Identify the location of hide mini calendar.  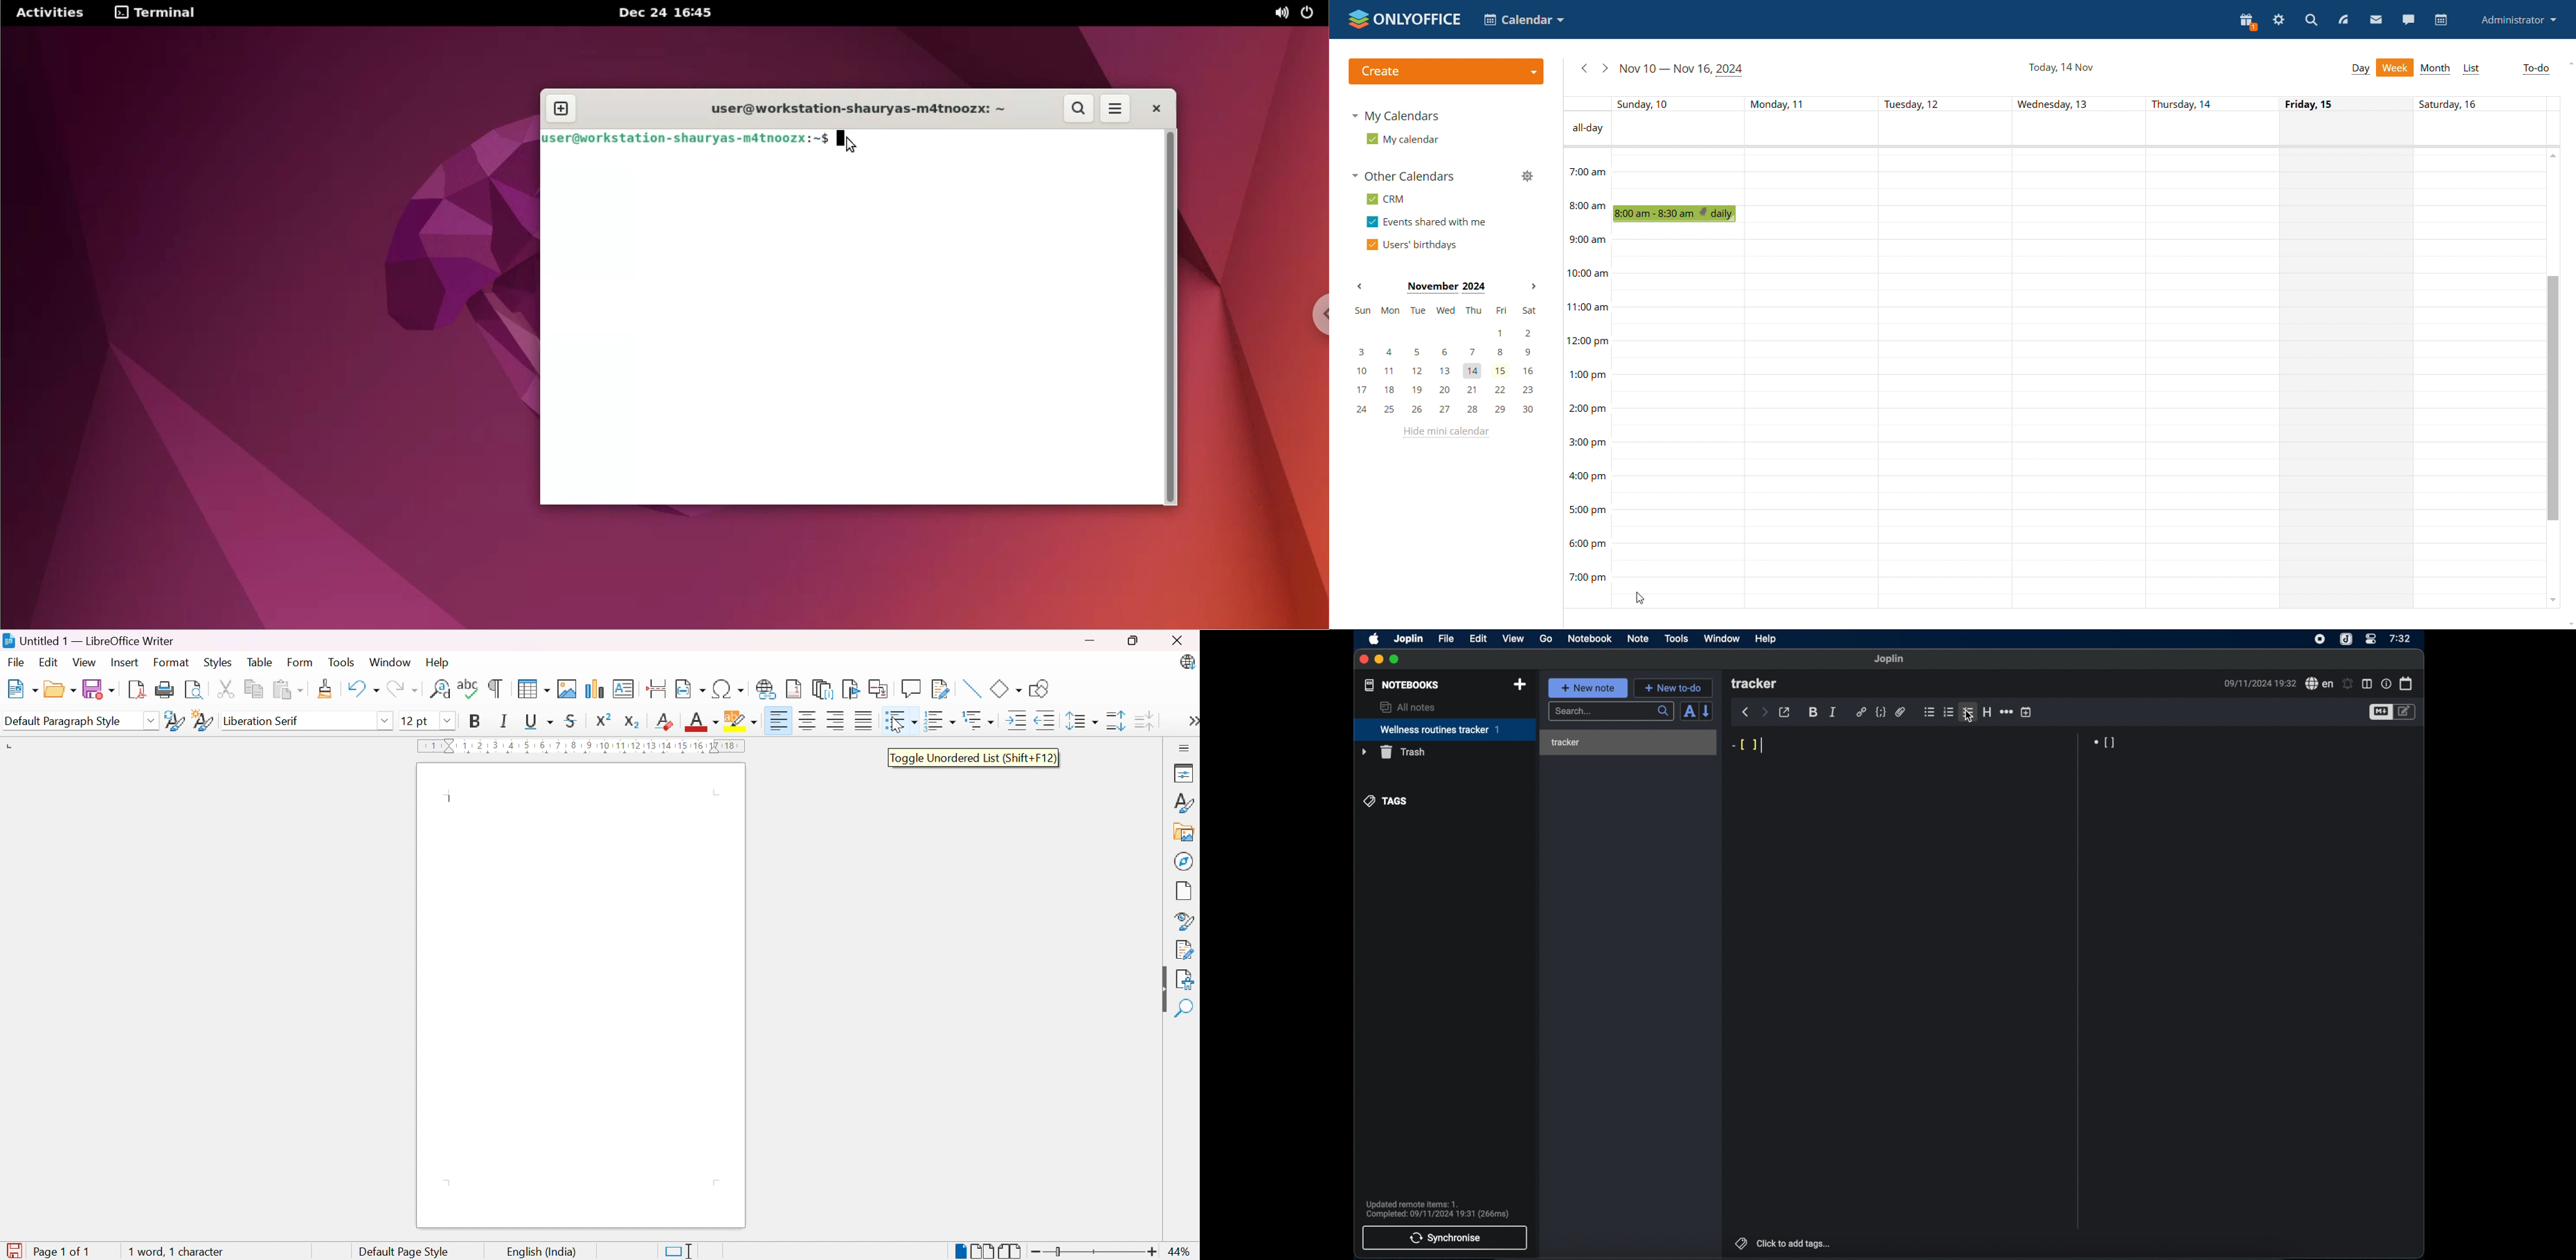
(1444, 433).